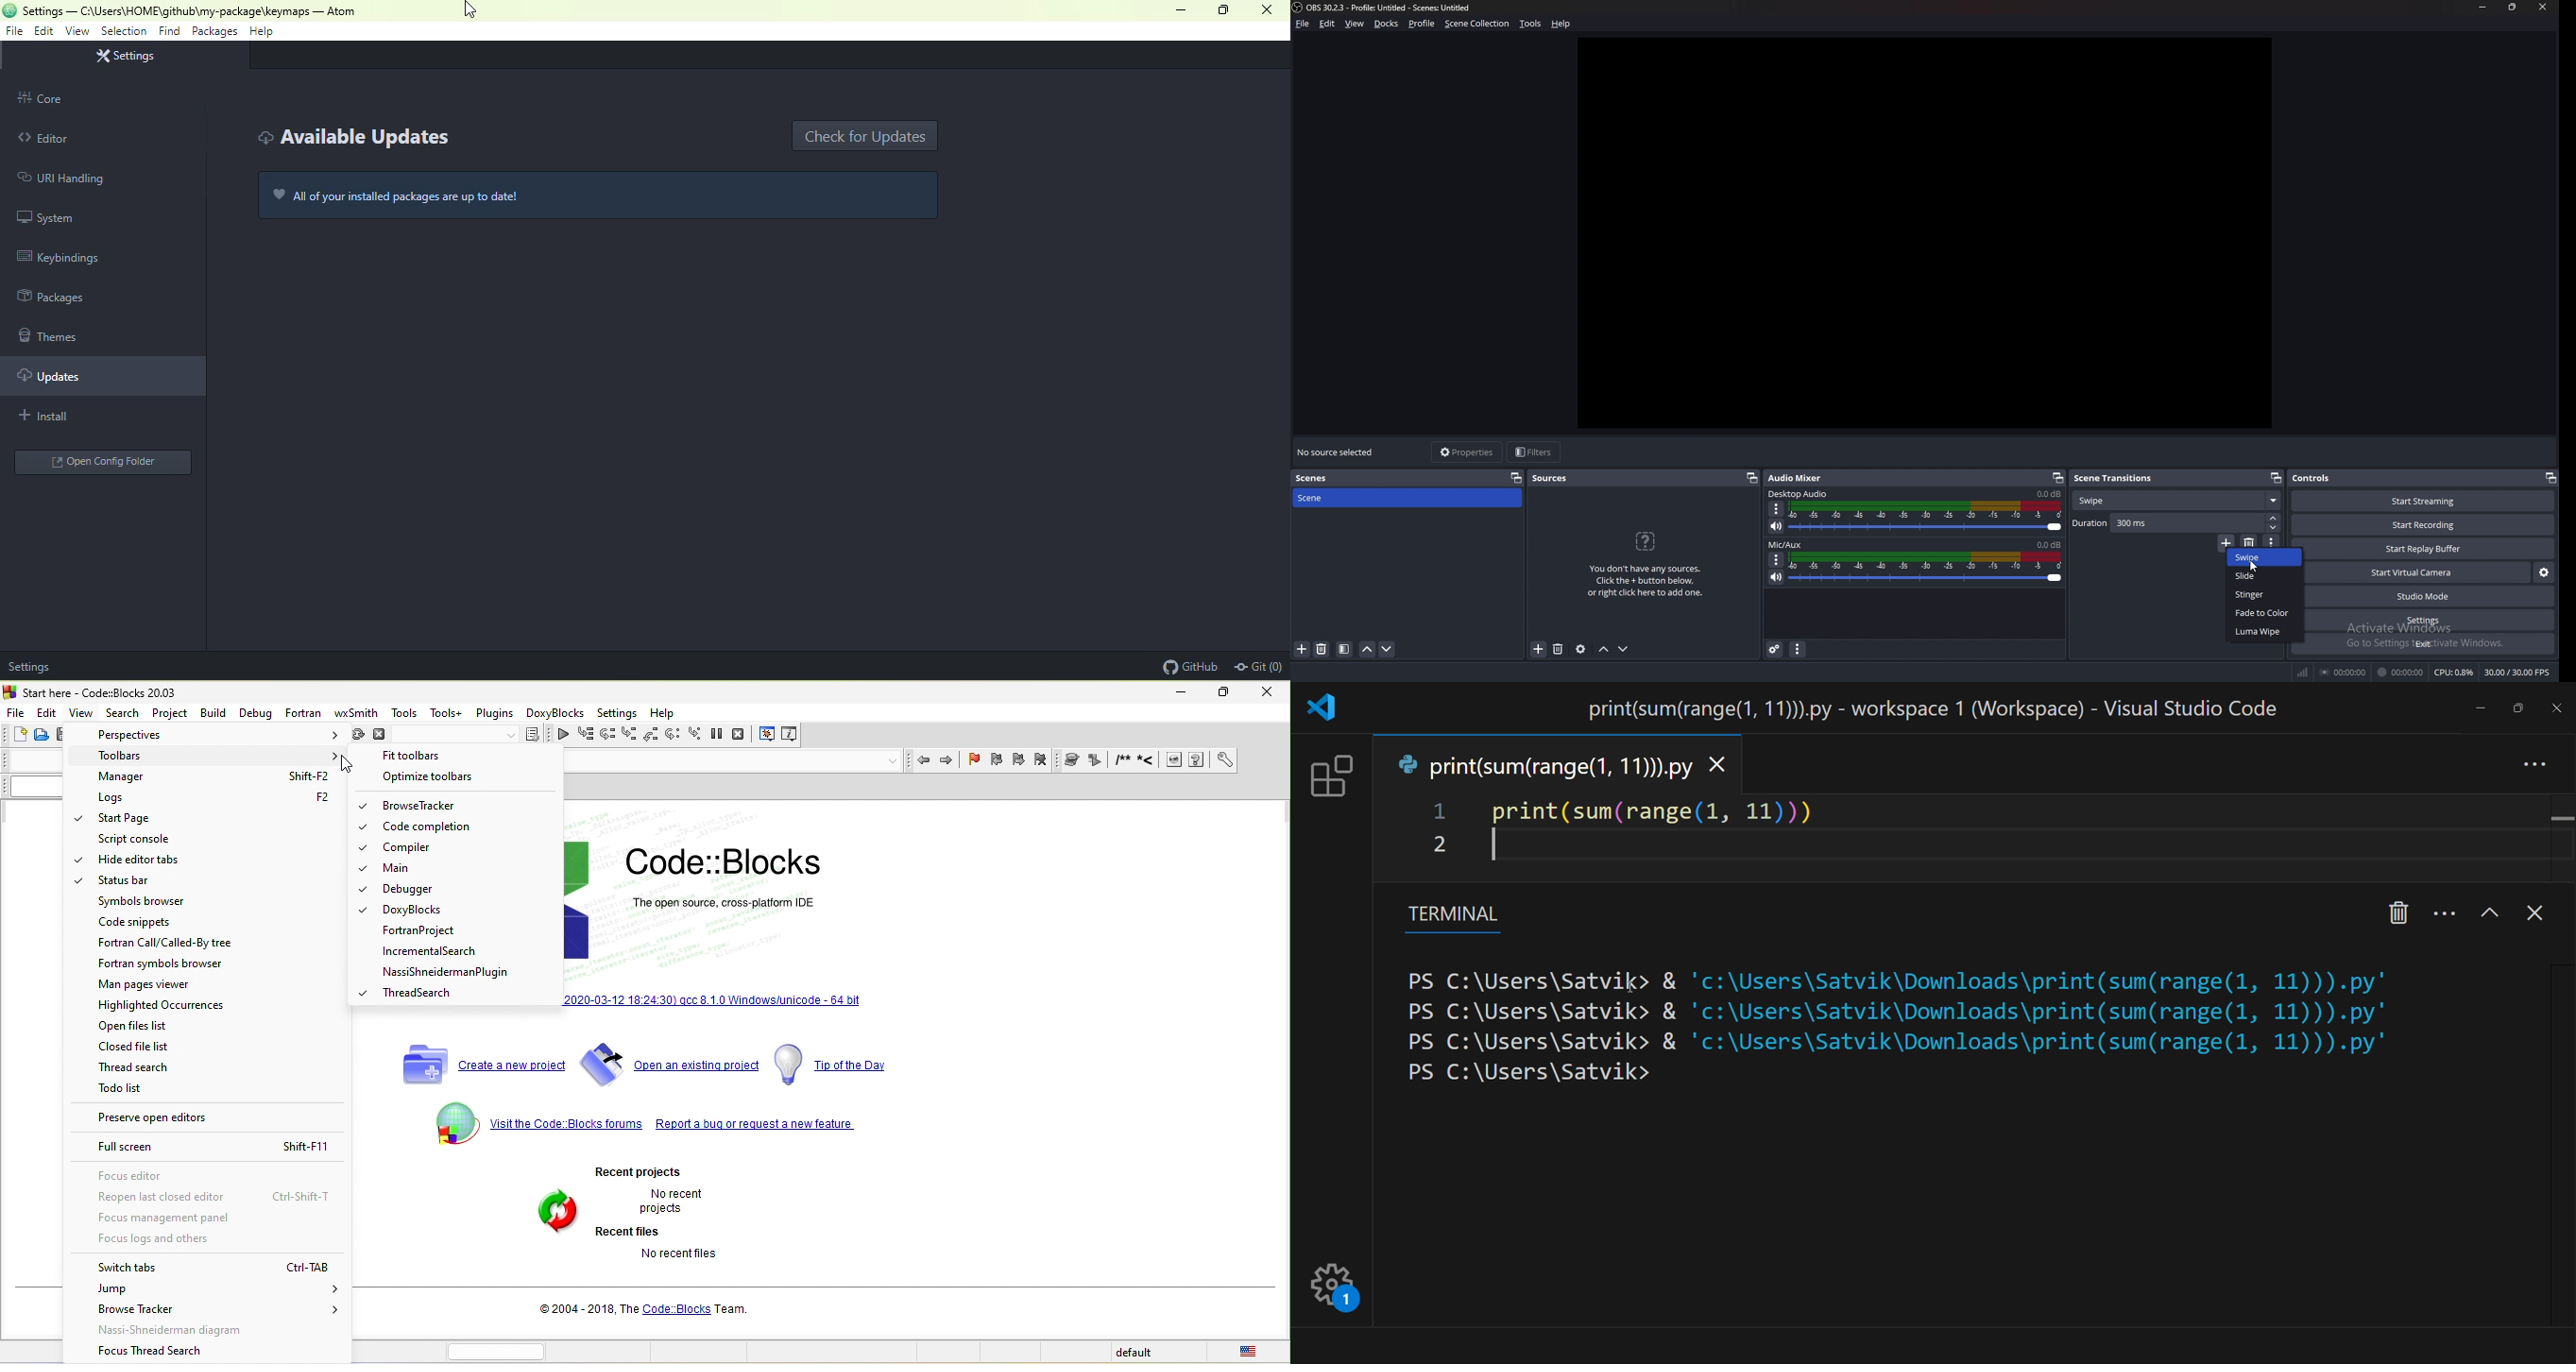 This screenshot has width=2576, height=1372. Describe the element at coordinates (1604, 650) in the screenshot. I see `move up` at that location.